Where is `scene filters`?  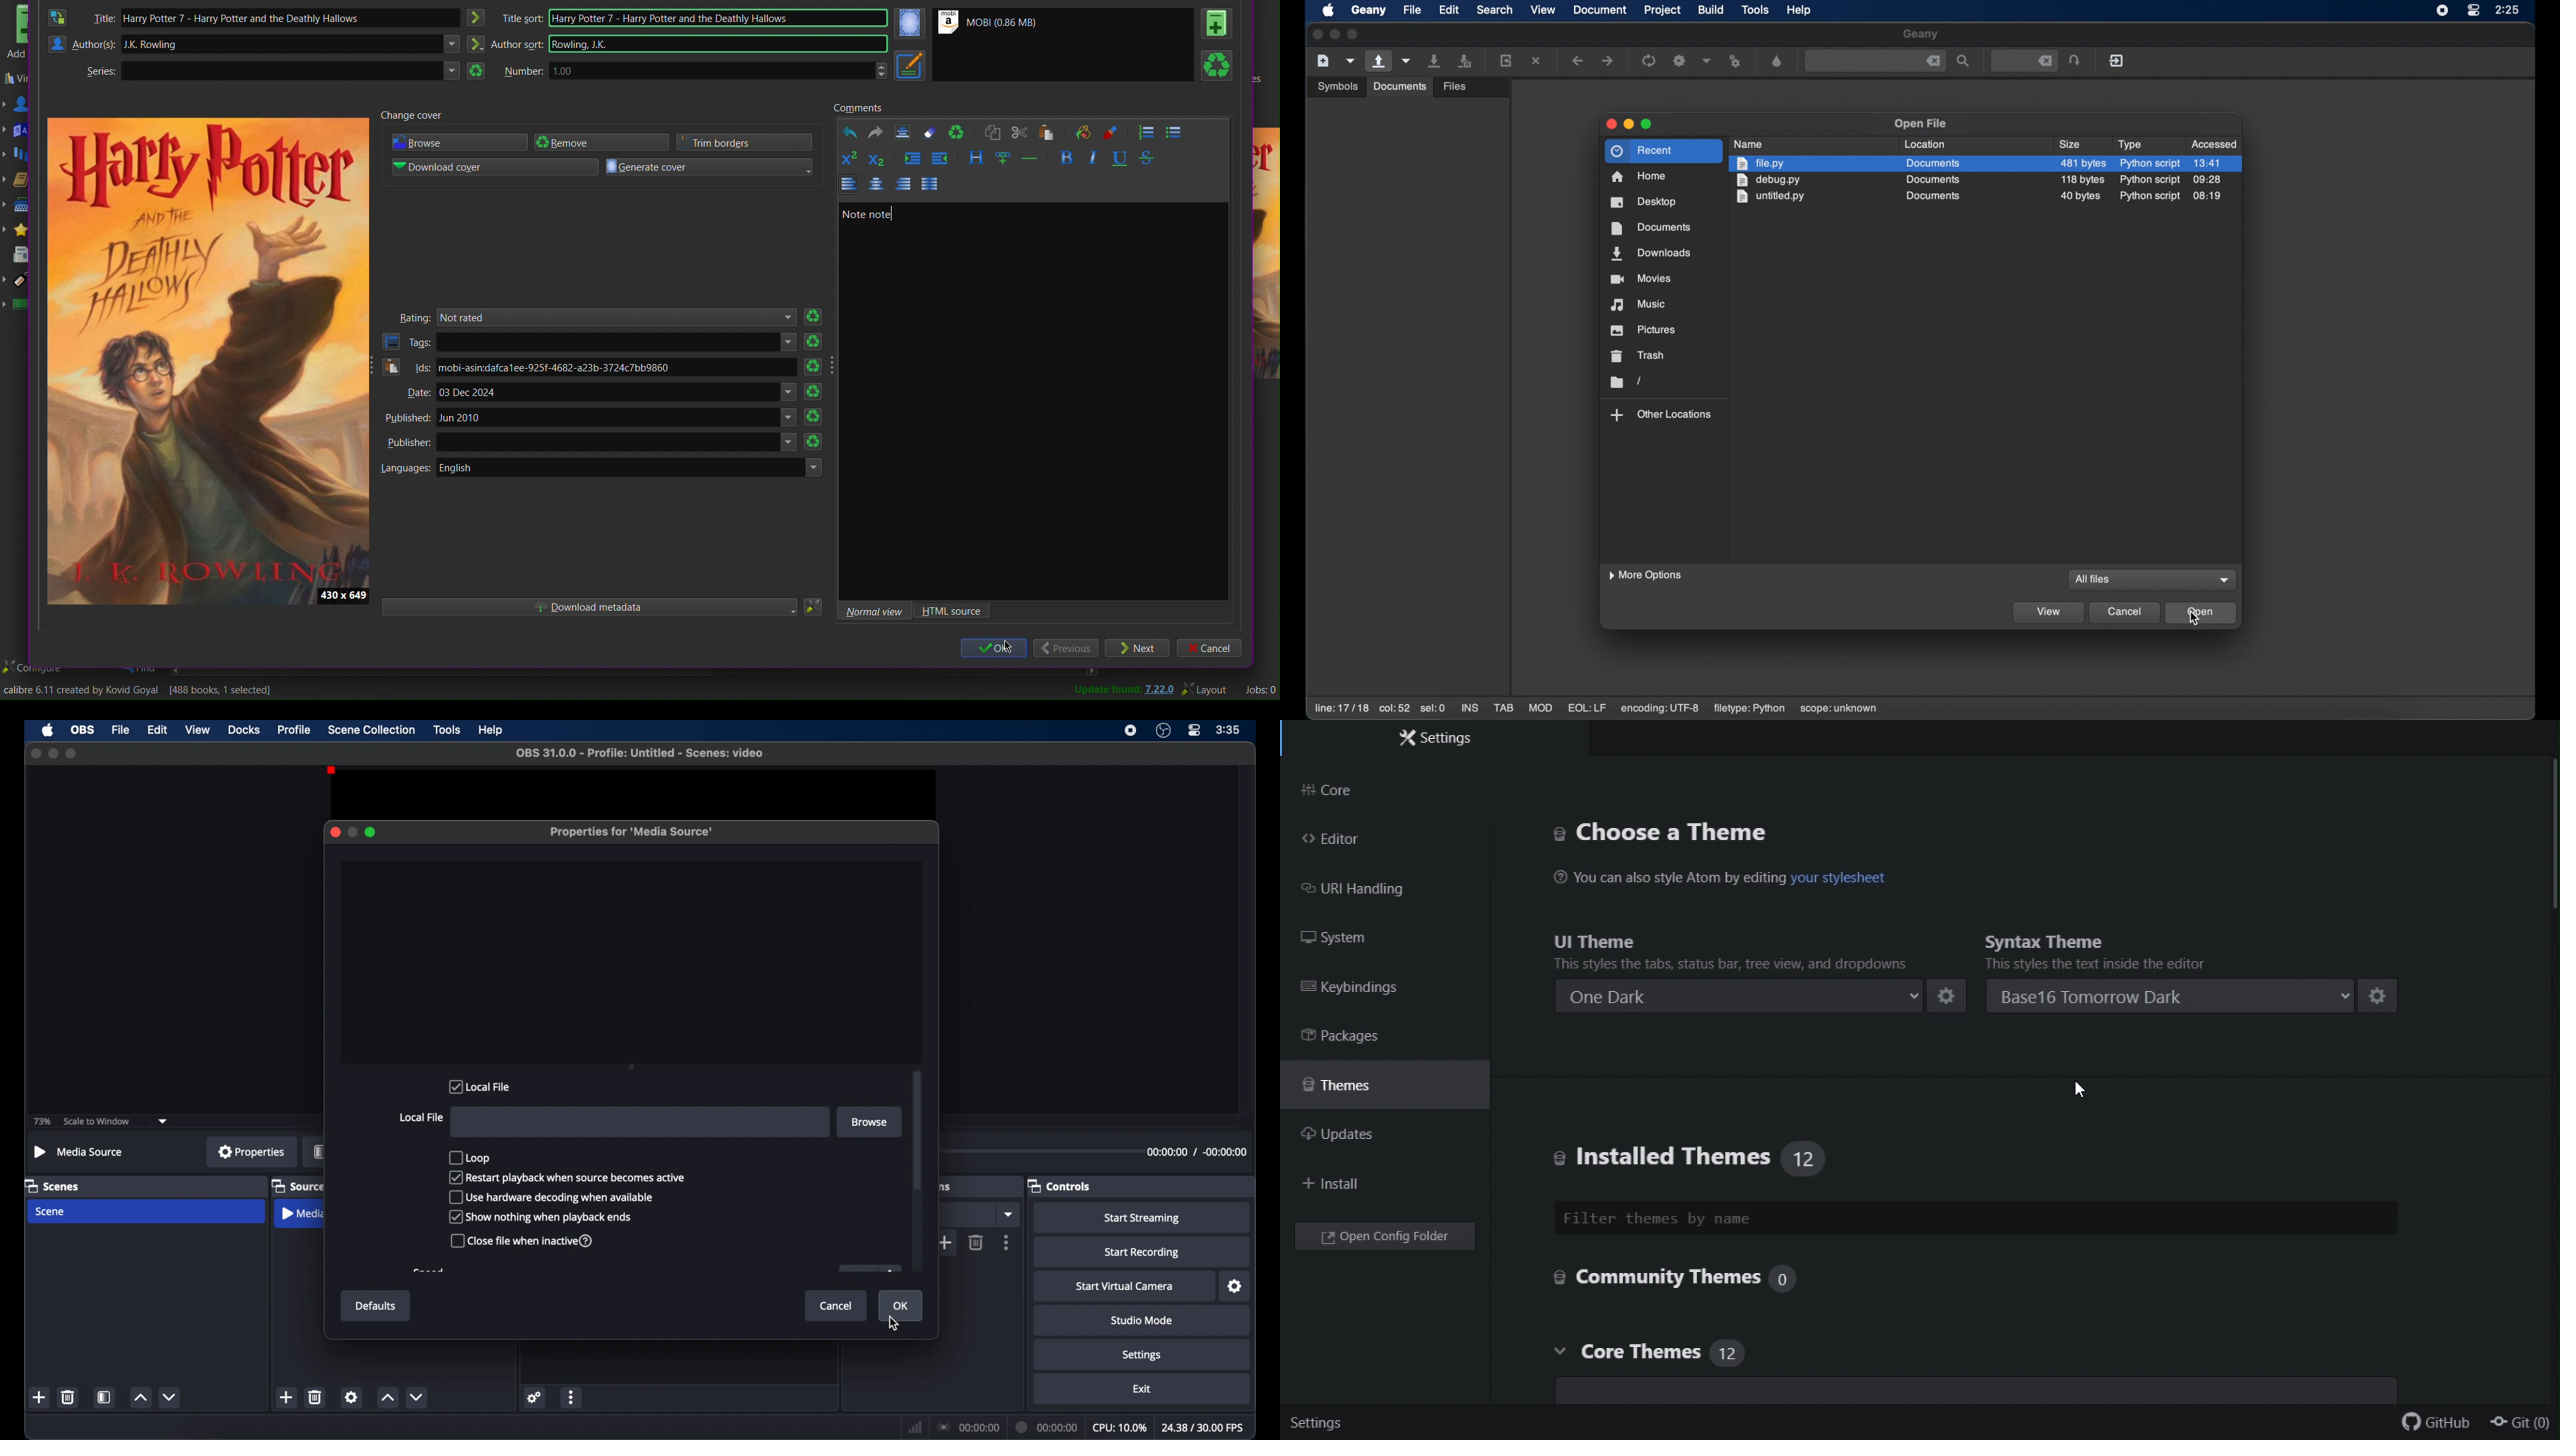
scene filters is located at coordinates (104, 1397).